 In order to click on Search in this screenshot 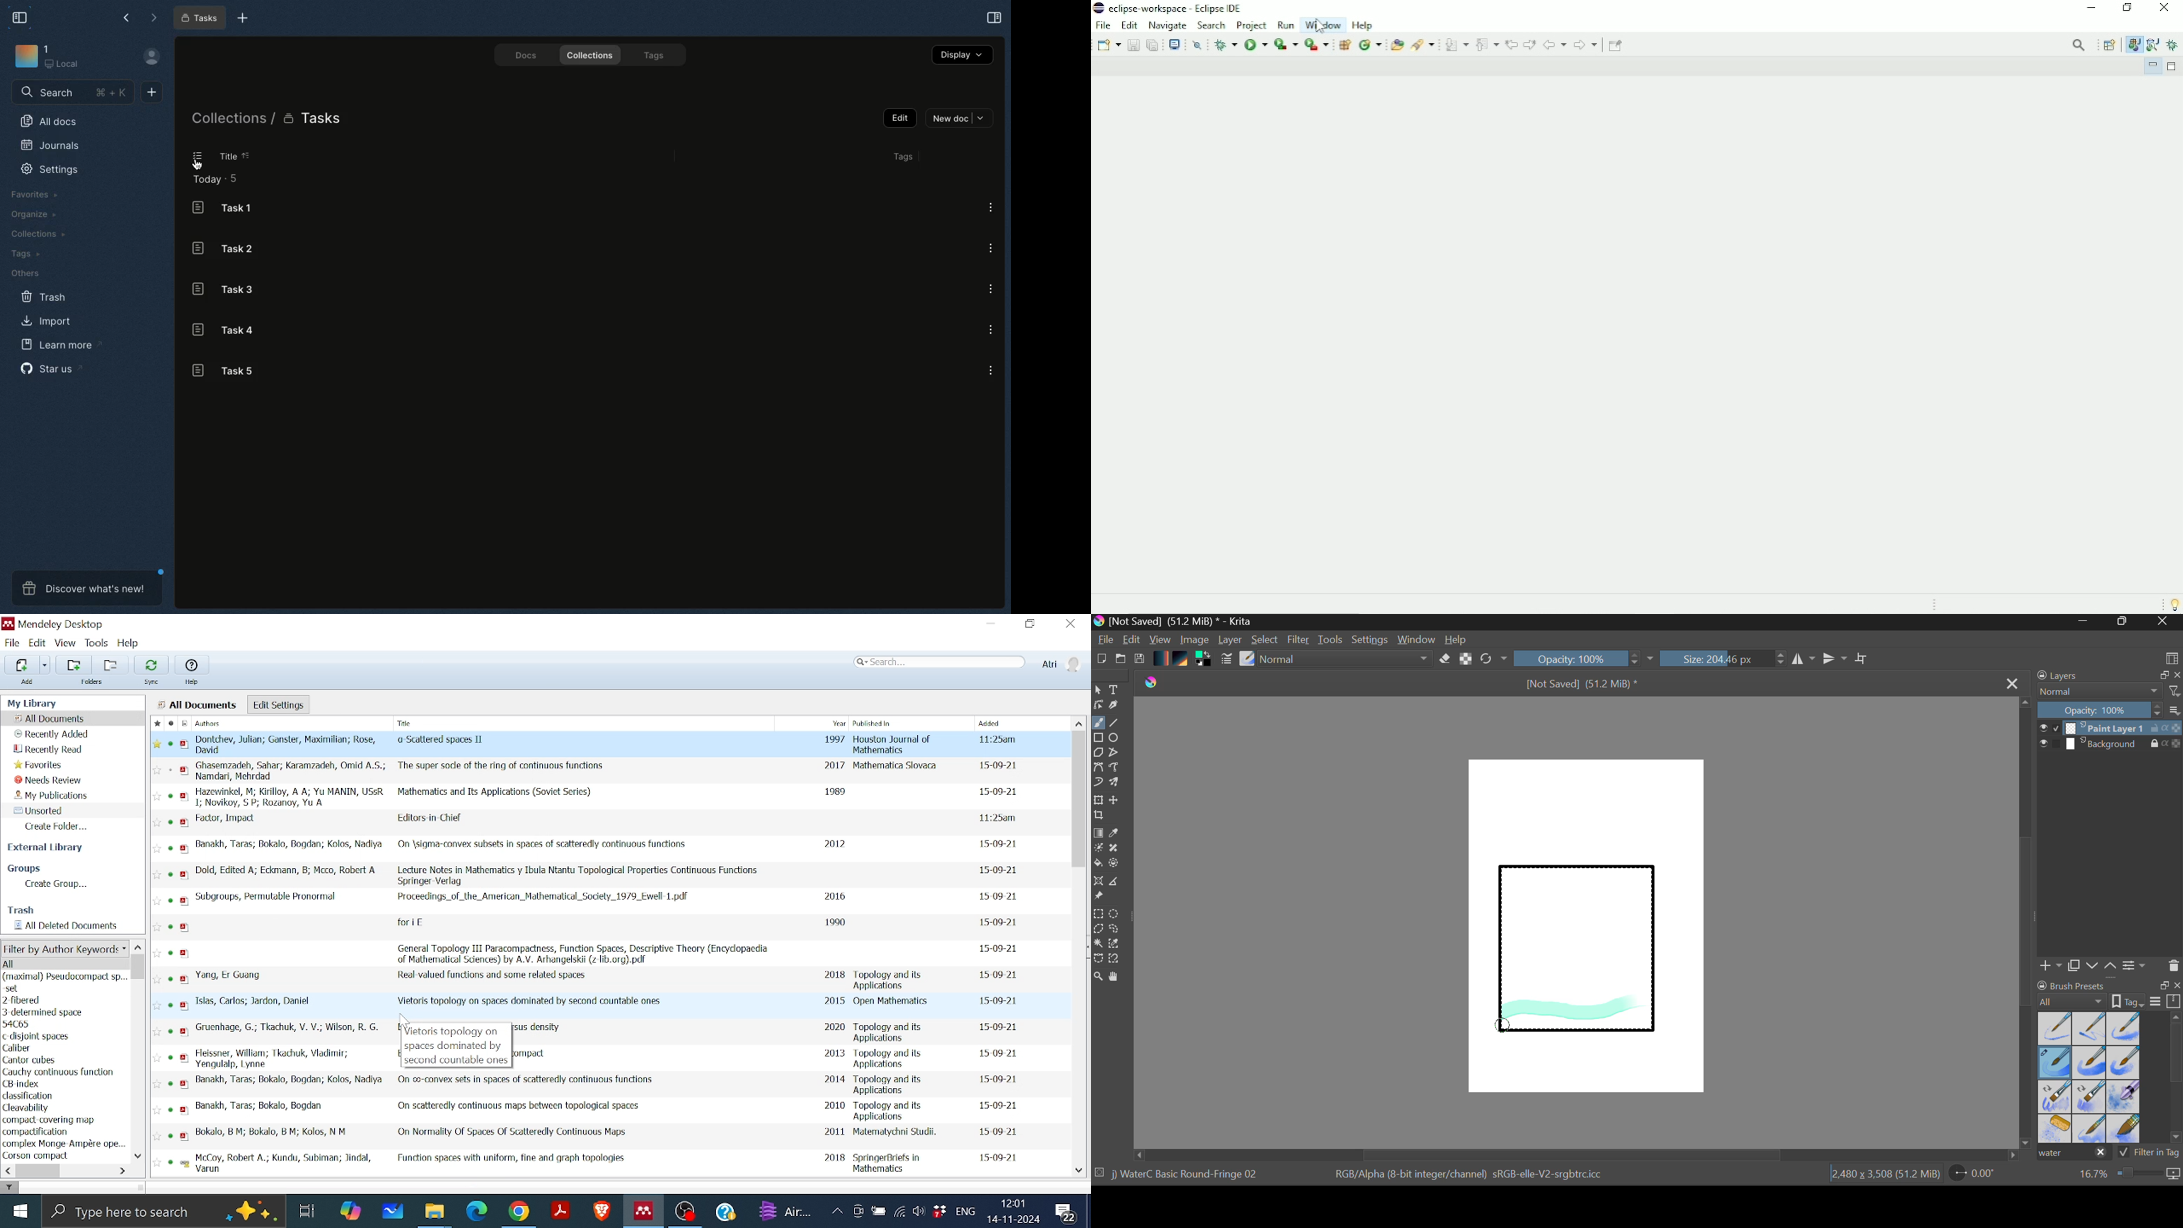, I will do `click(940, 661)`.